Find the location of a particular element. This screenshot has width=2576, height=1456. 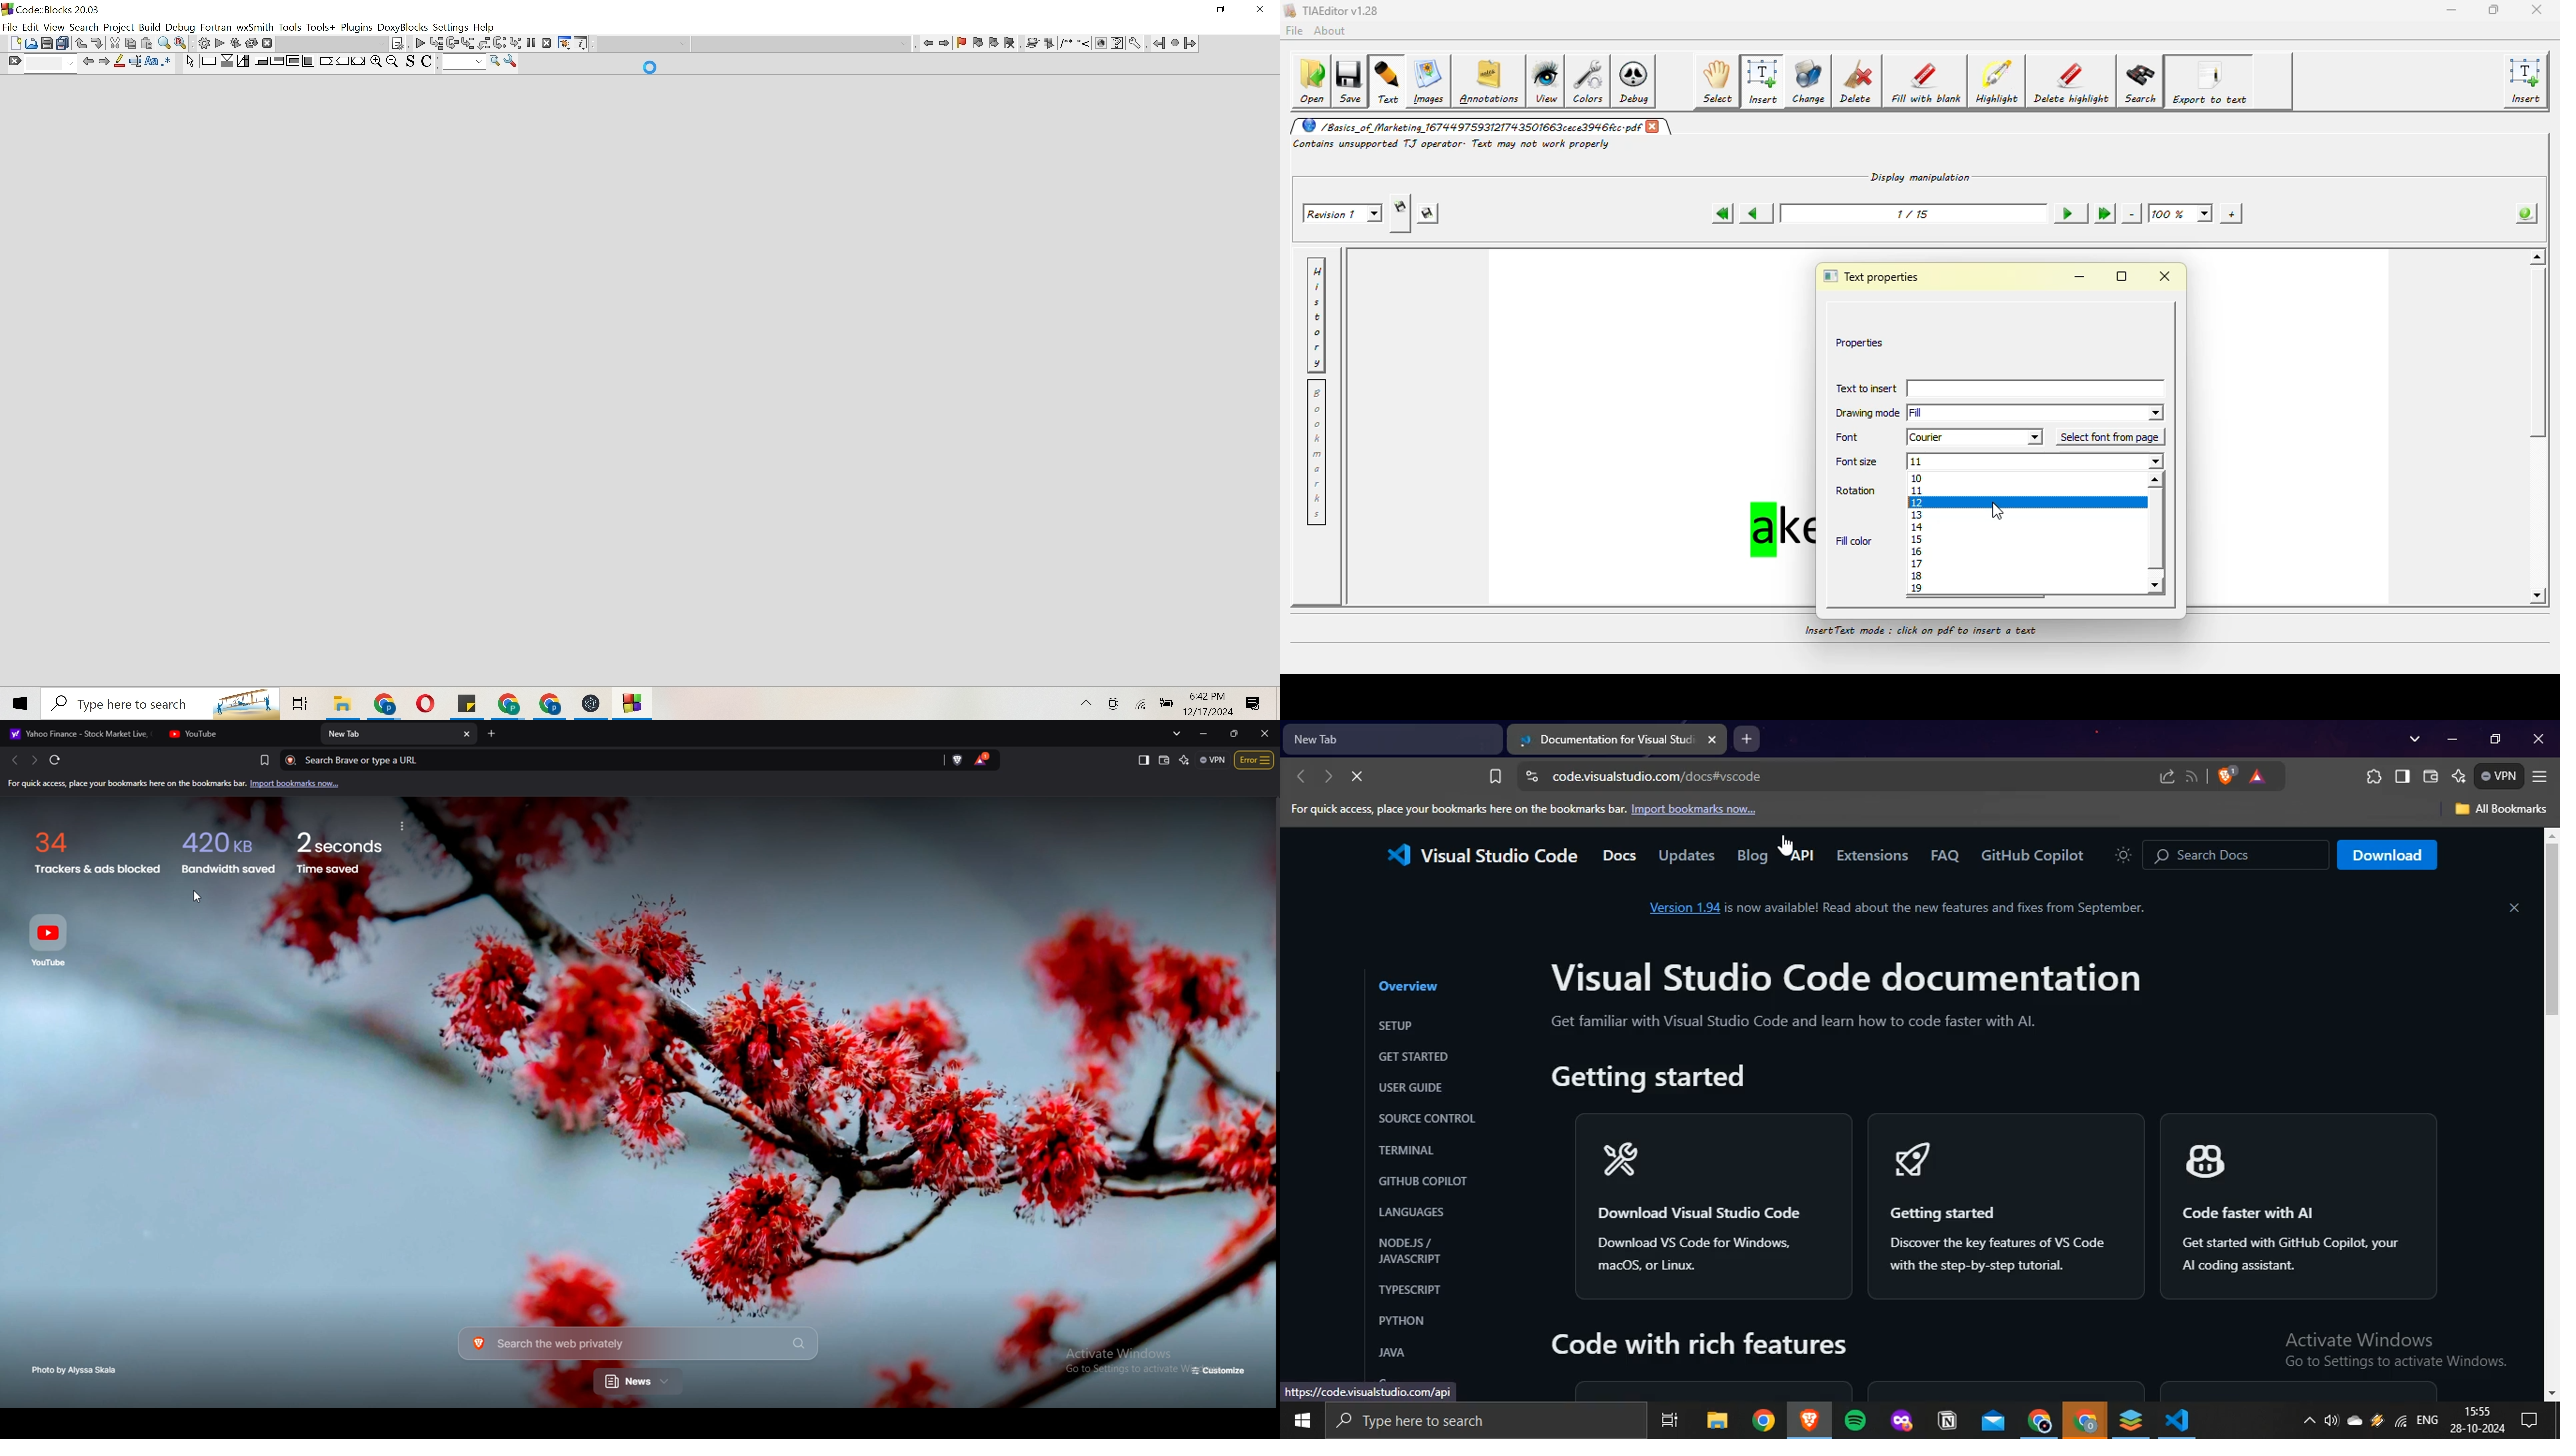

Plugins is located at coordinates (356, 27).